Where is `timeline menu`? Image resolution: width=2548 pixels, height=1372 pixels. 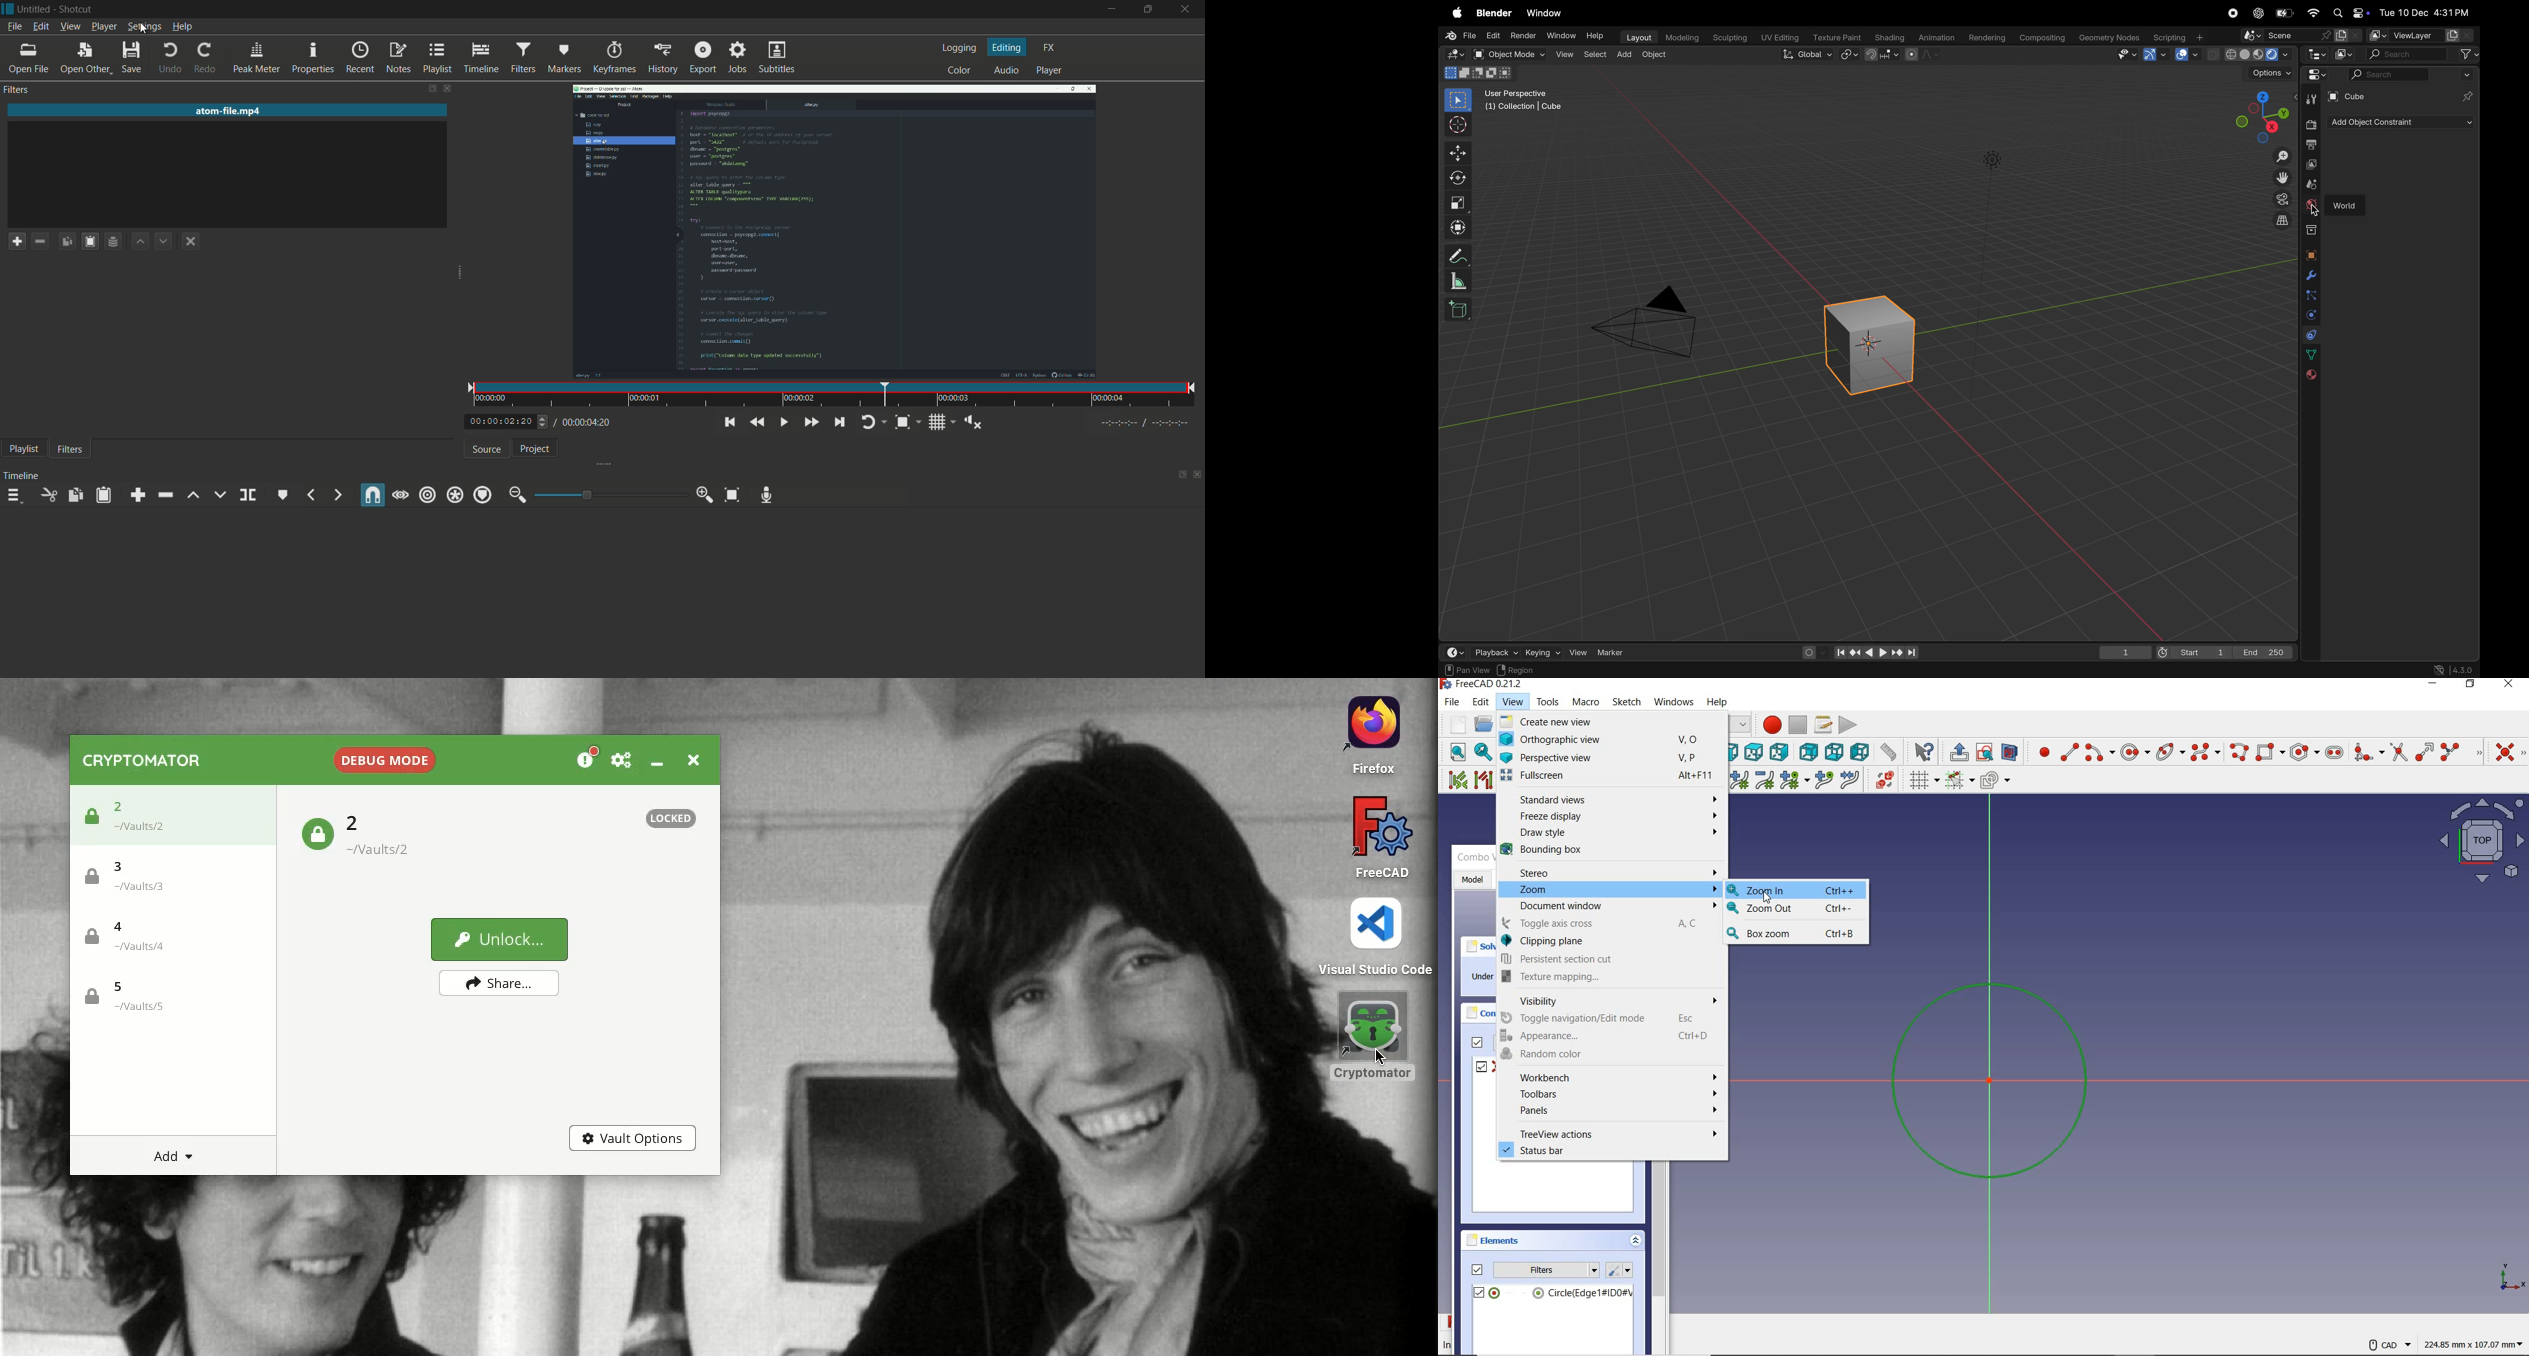 timeline menu is located at coordinates (14, 496).